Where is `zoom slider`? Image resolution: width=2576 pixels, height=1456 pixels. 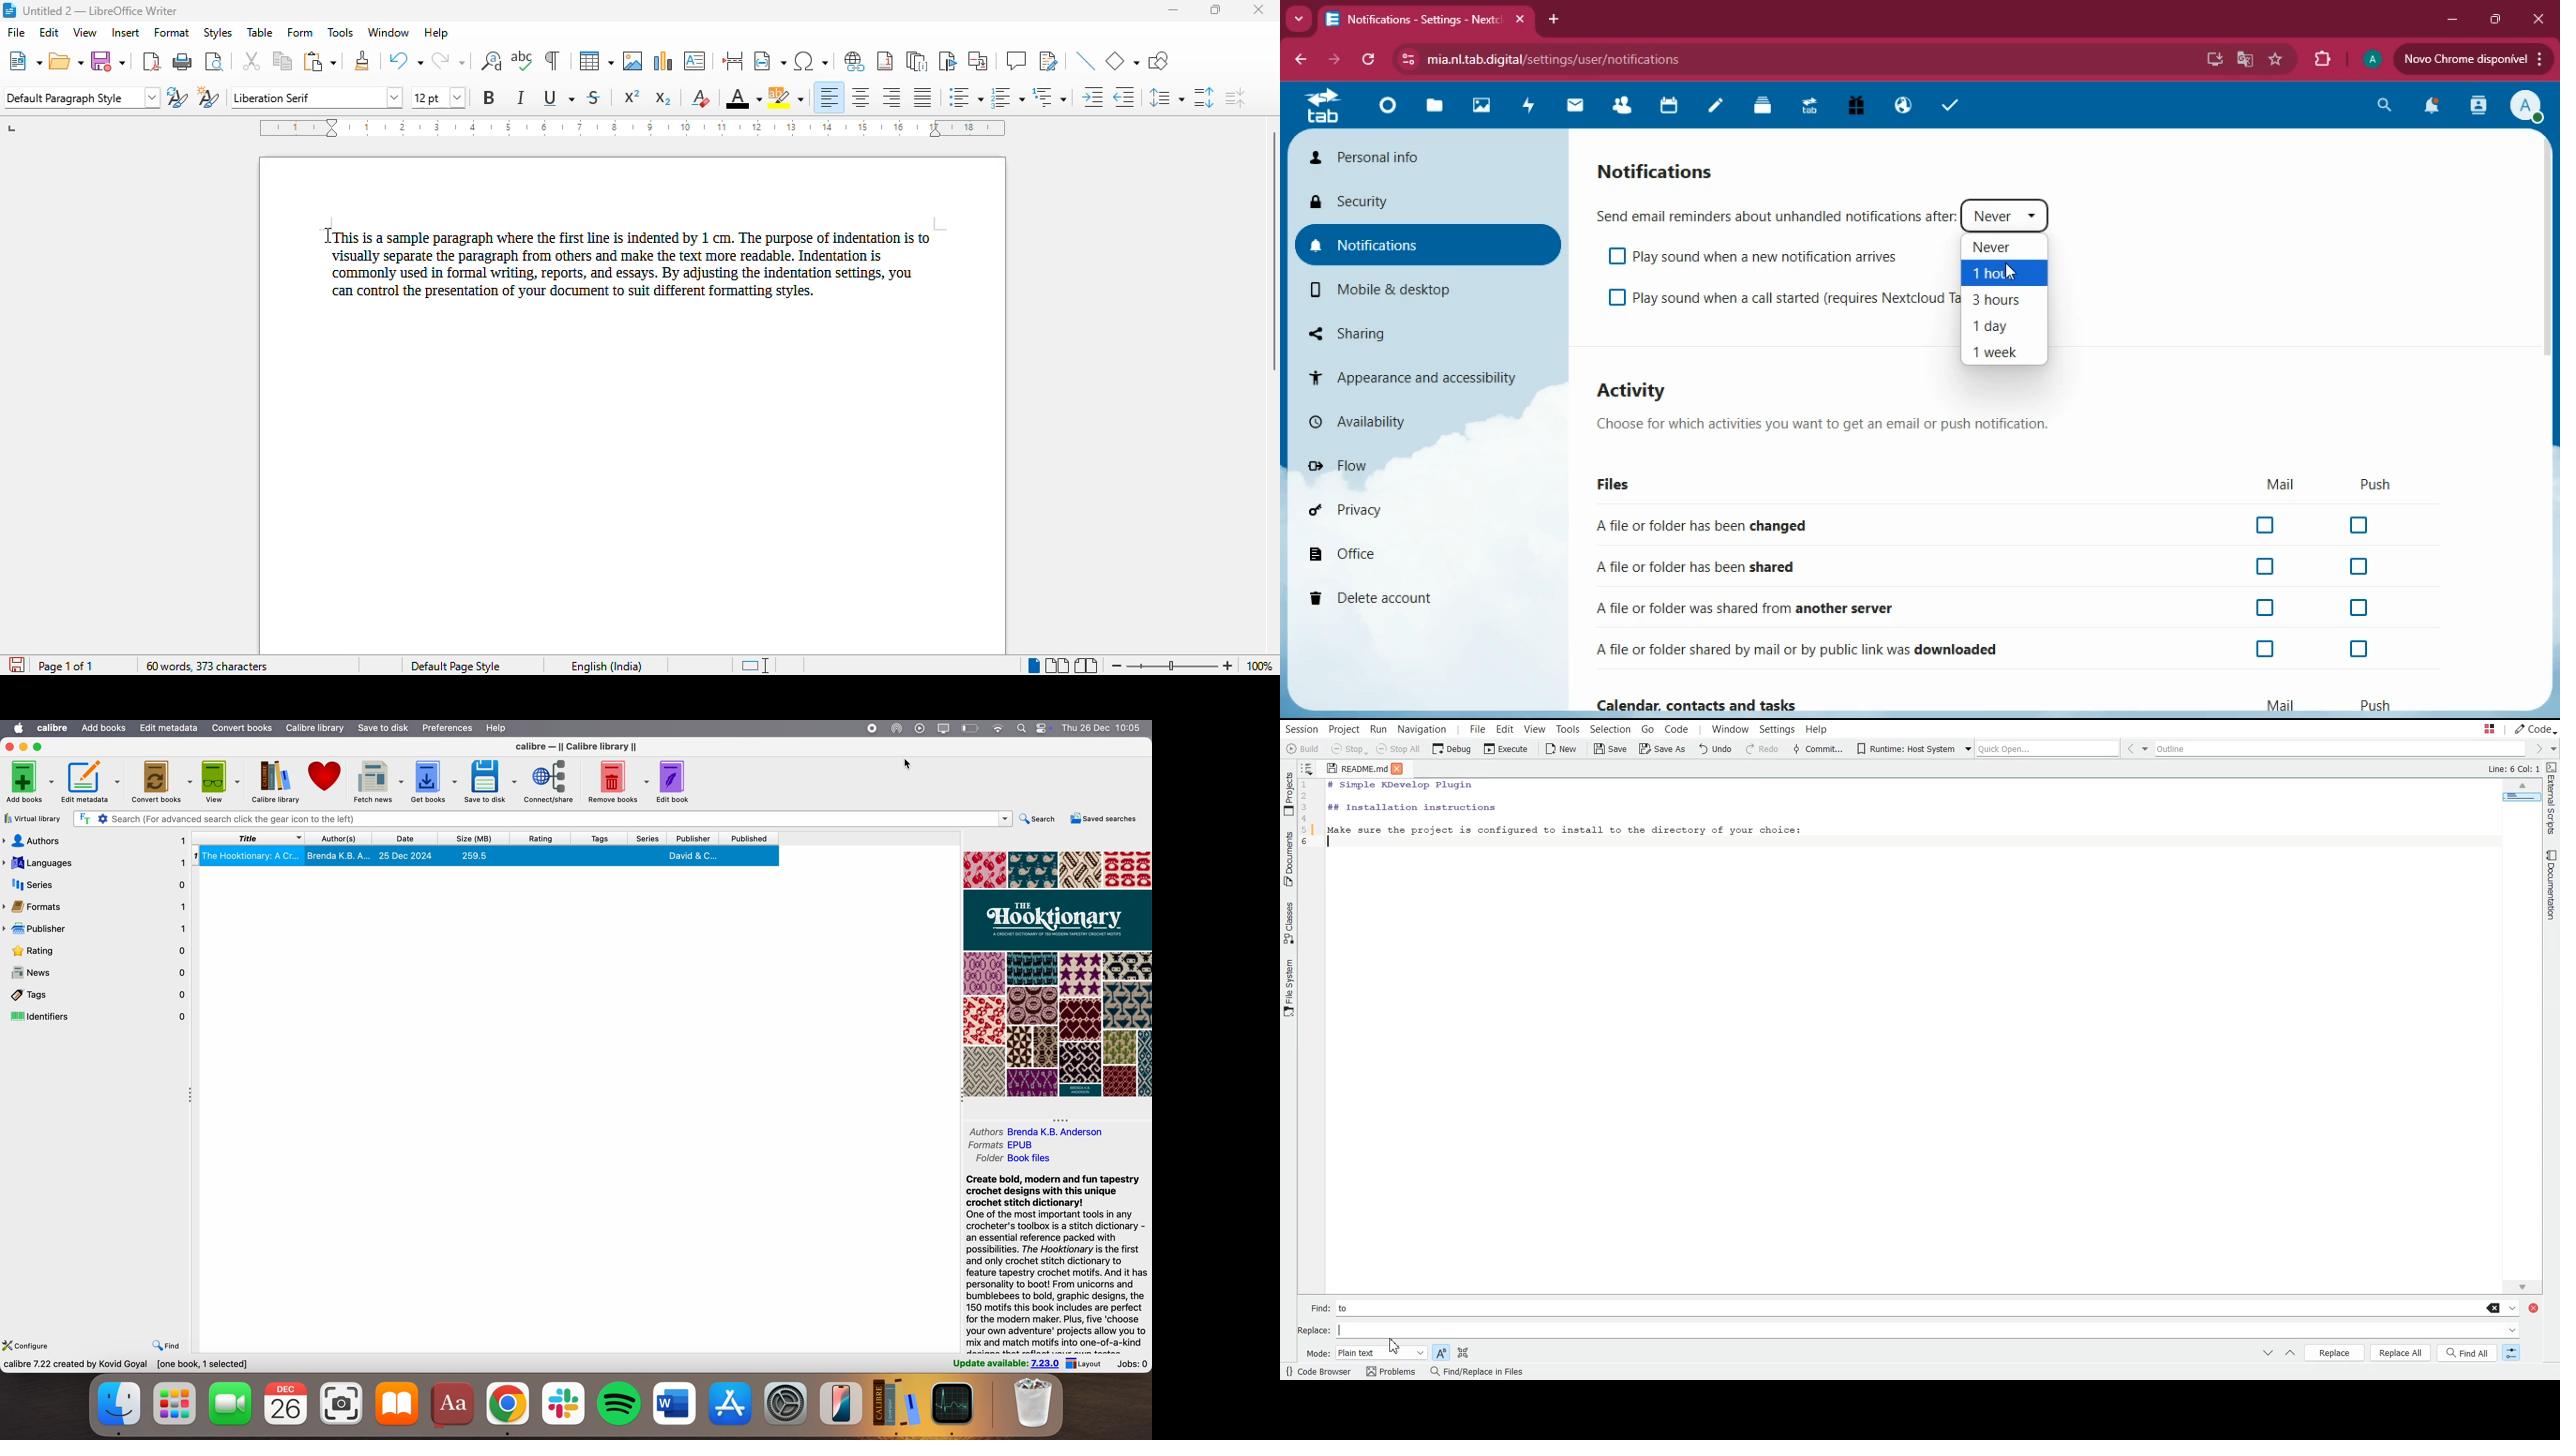 zoom slider is located at coordinates (1171, 665).